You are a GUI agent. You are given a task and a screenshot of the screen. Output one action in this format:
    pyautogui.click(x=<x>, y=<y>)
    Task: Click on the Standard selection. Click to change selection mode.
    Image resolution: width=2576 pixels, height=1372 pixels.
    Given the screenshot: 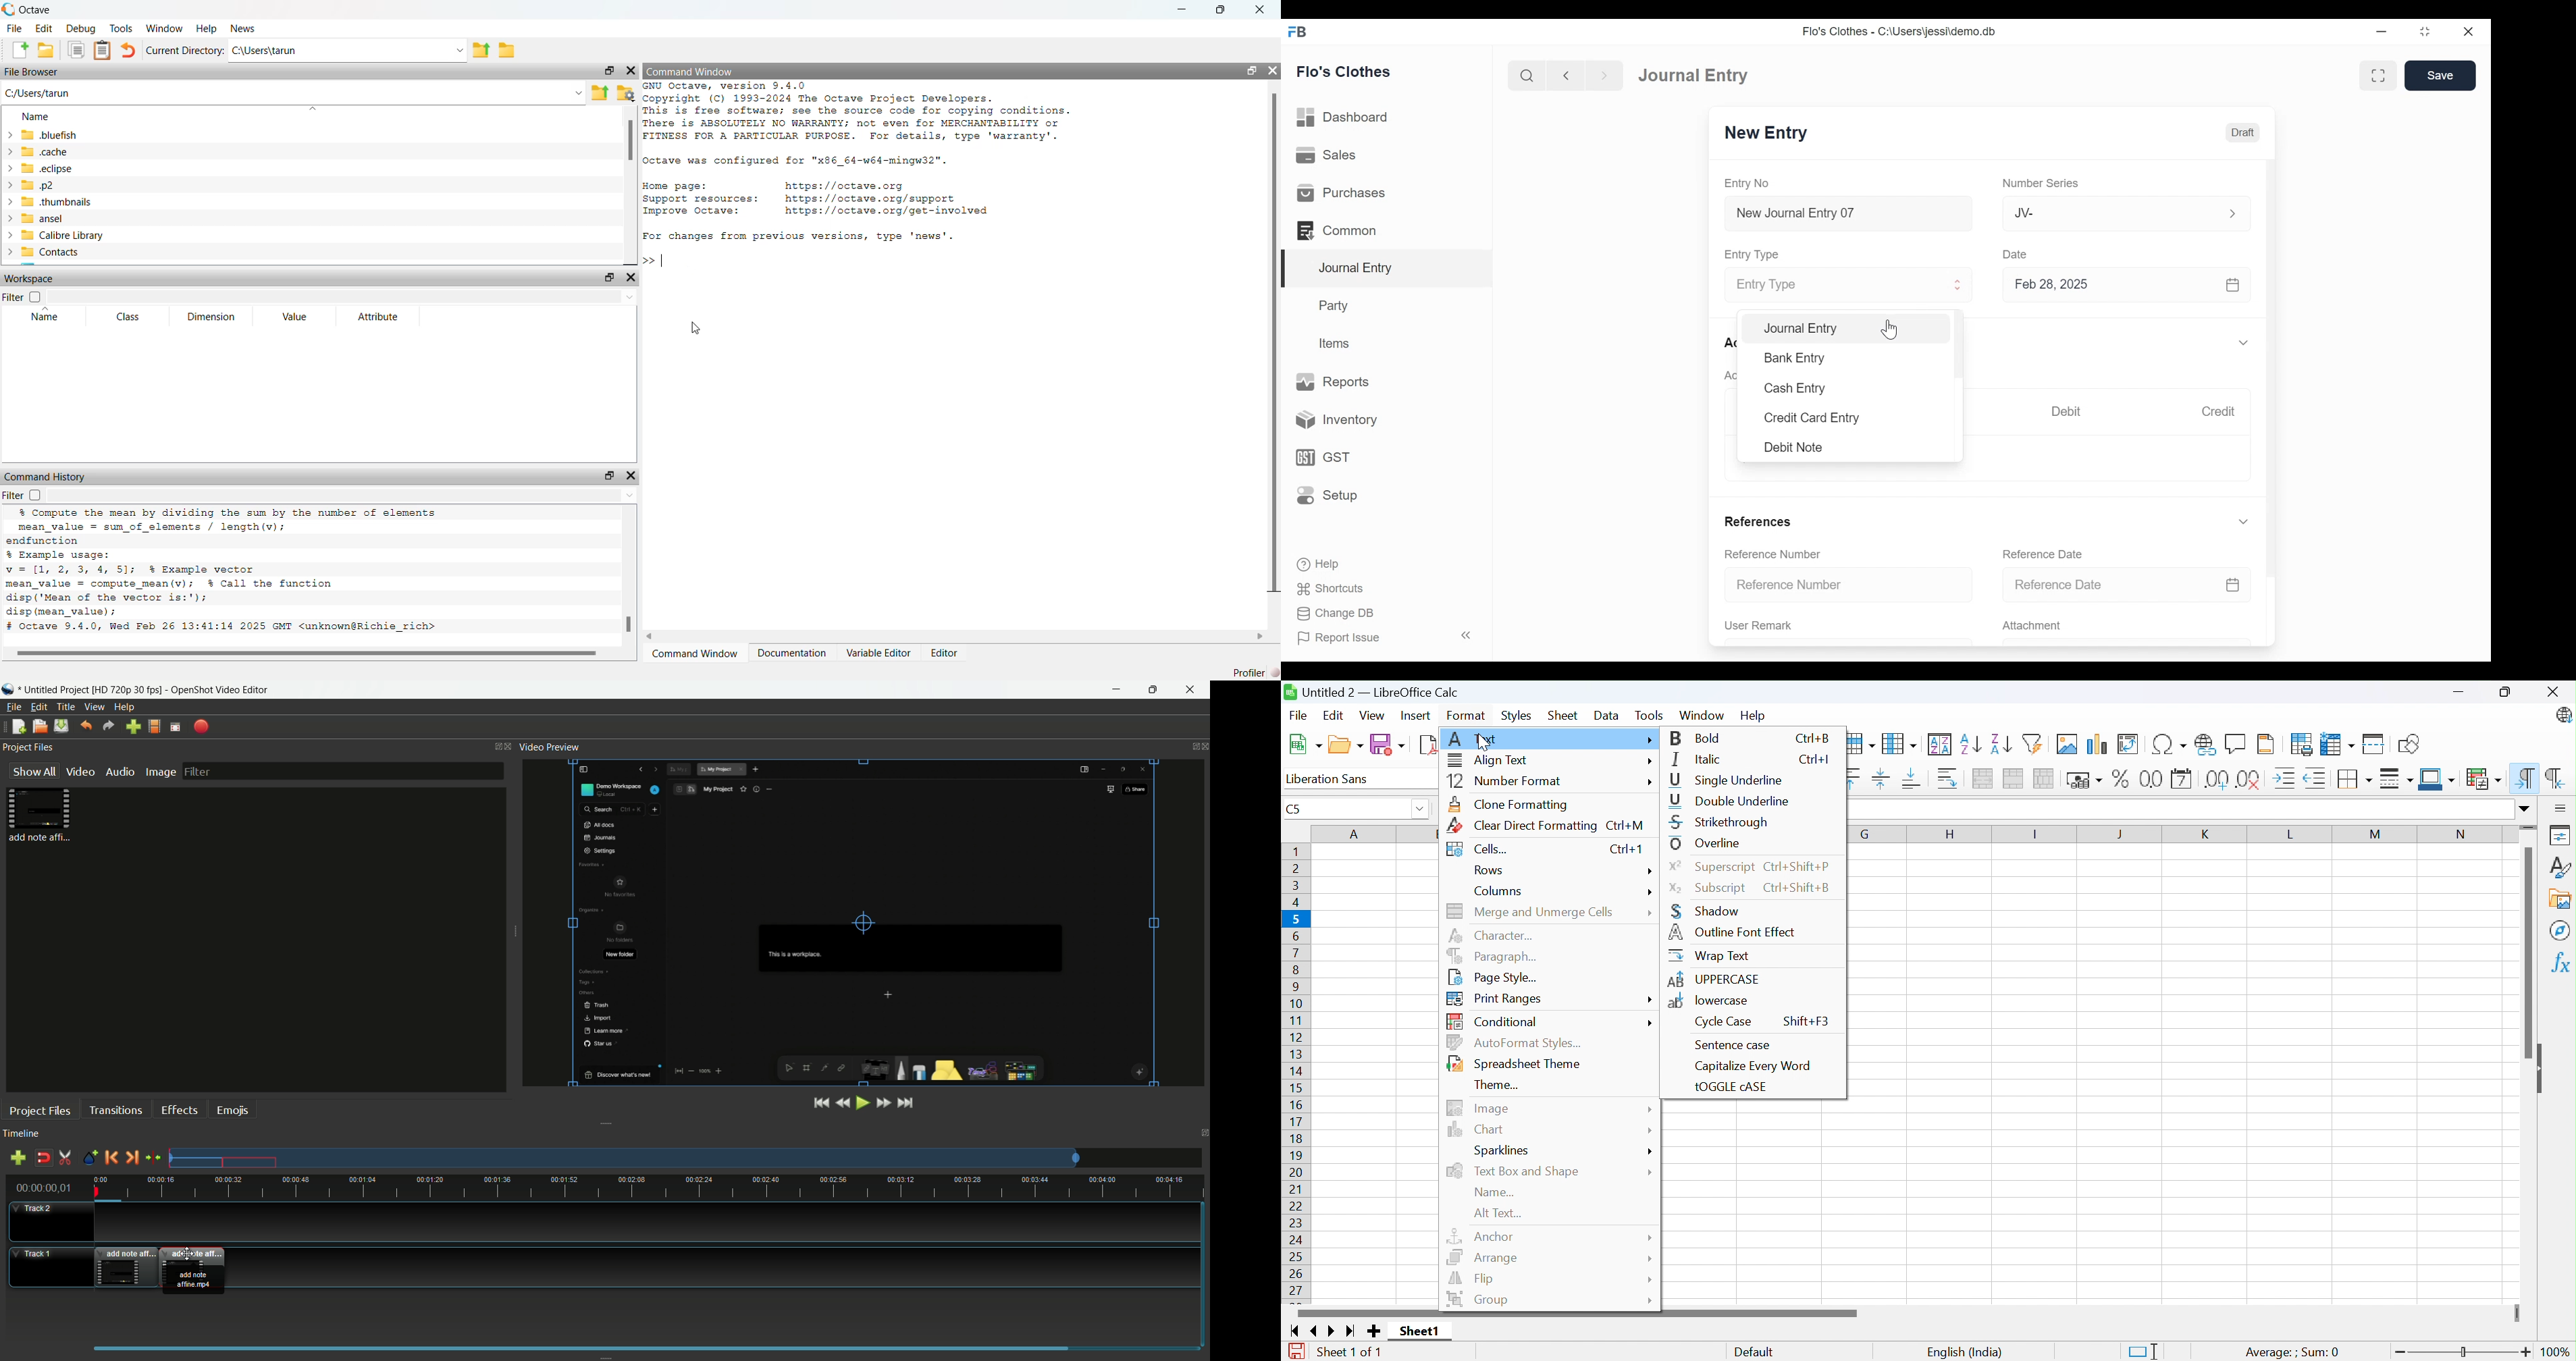 What is the action you would take?
    pyautogui.click(x=2143, y=1351)
    